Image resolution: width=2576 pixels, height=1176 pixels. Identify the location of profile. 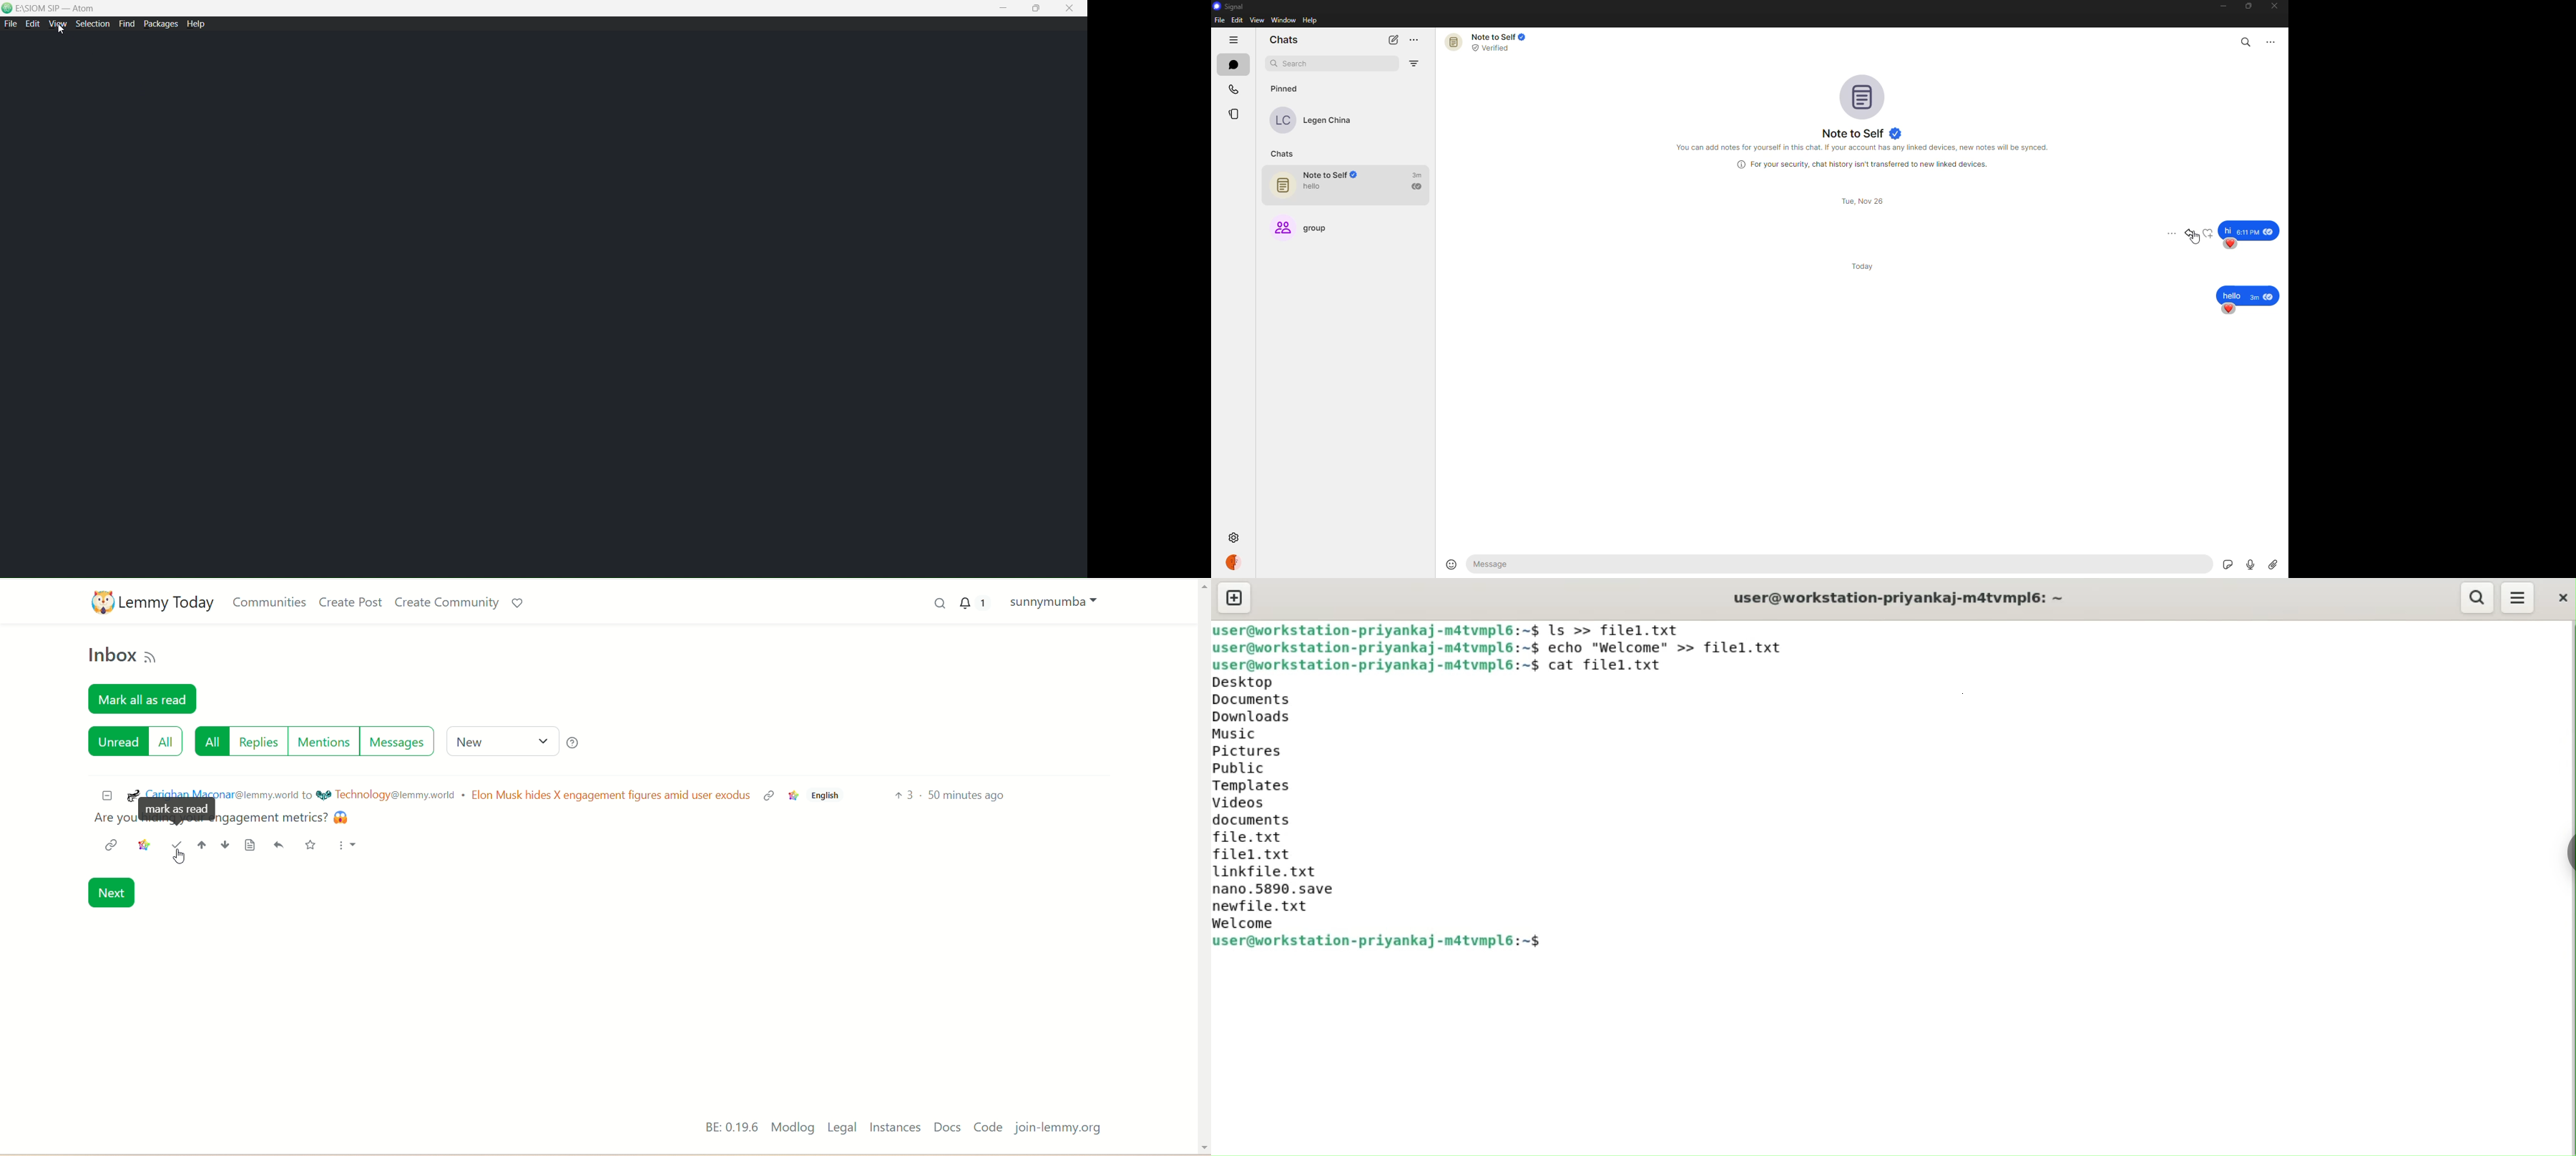
(1238, 562).